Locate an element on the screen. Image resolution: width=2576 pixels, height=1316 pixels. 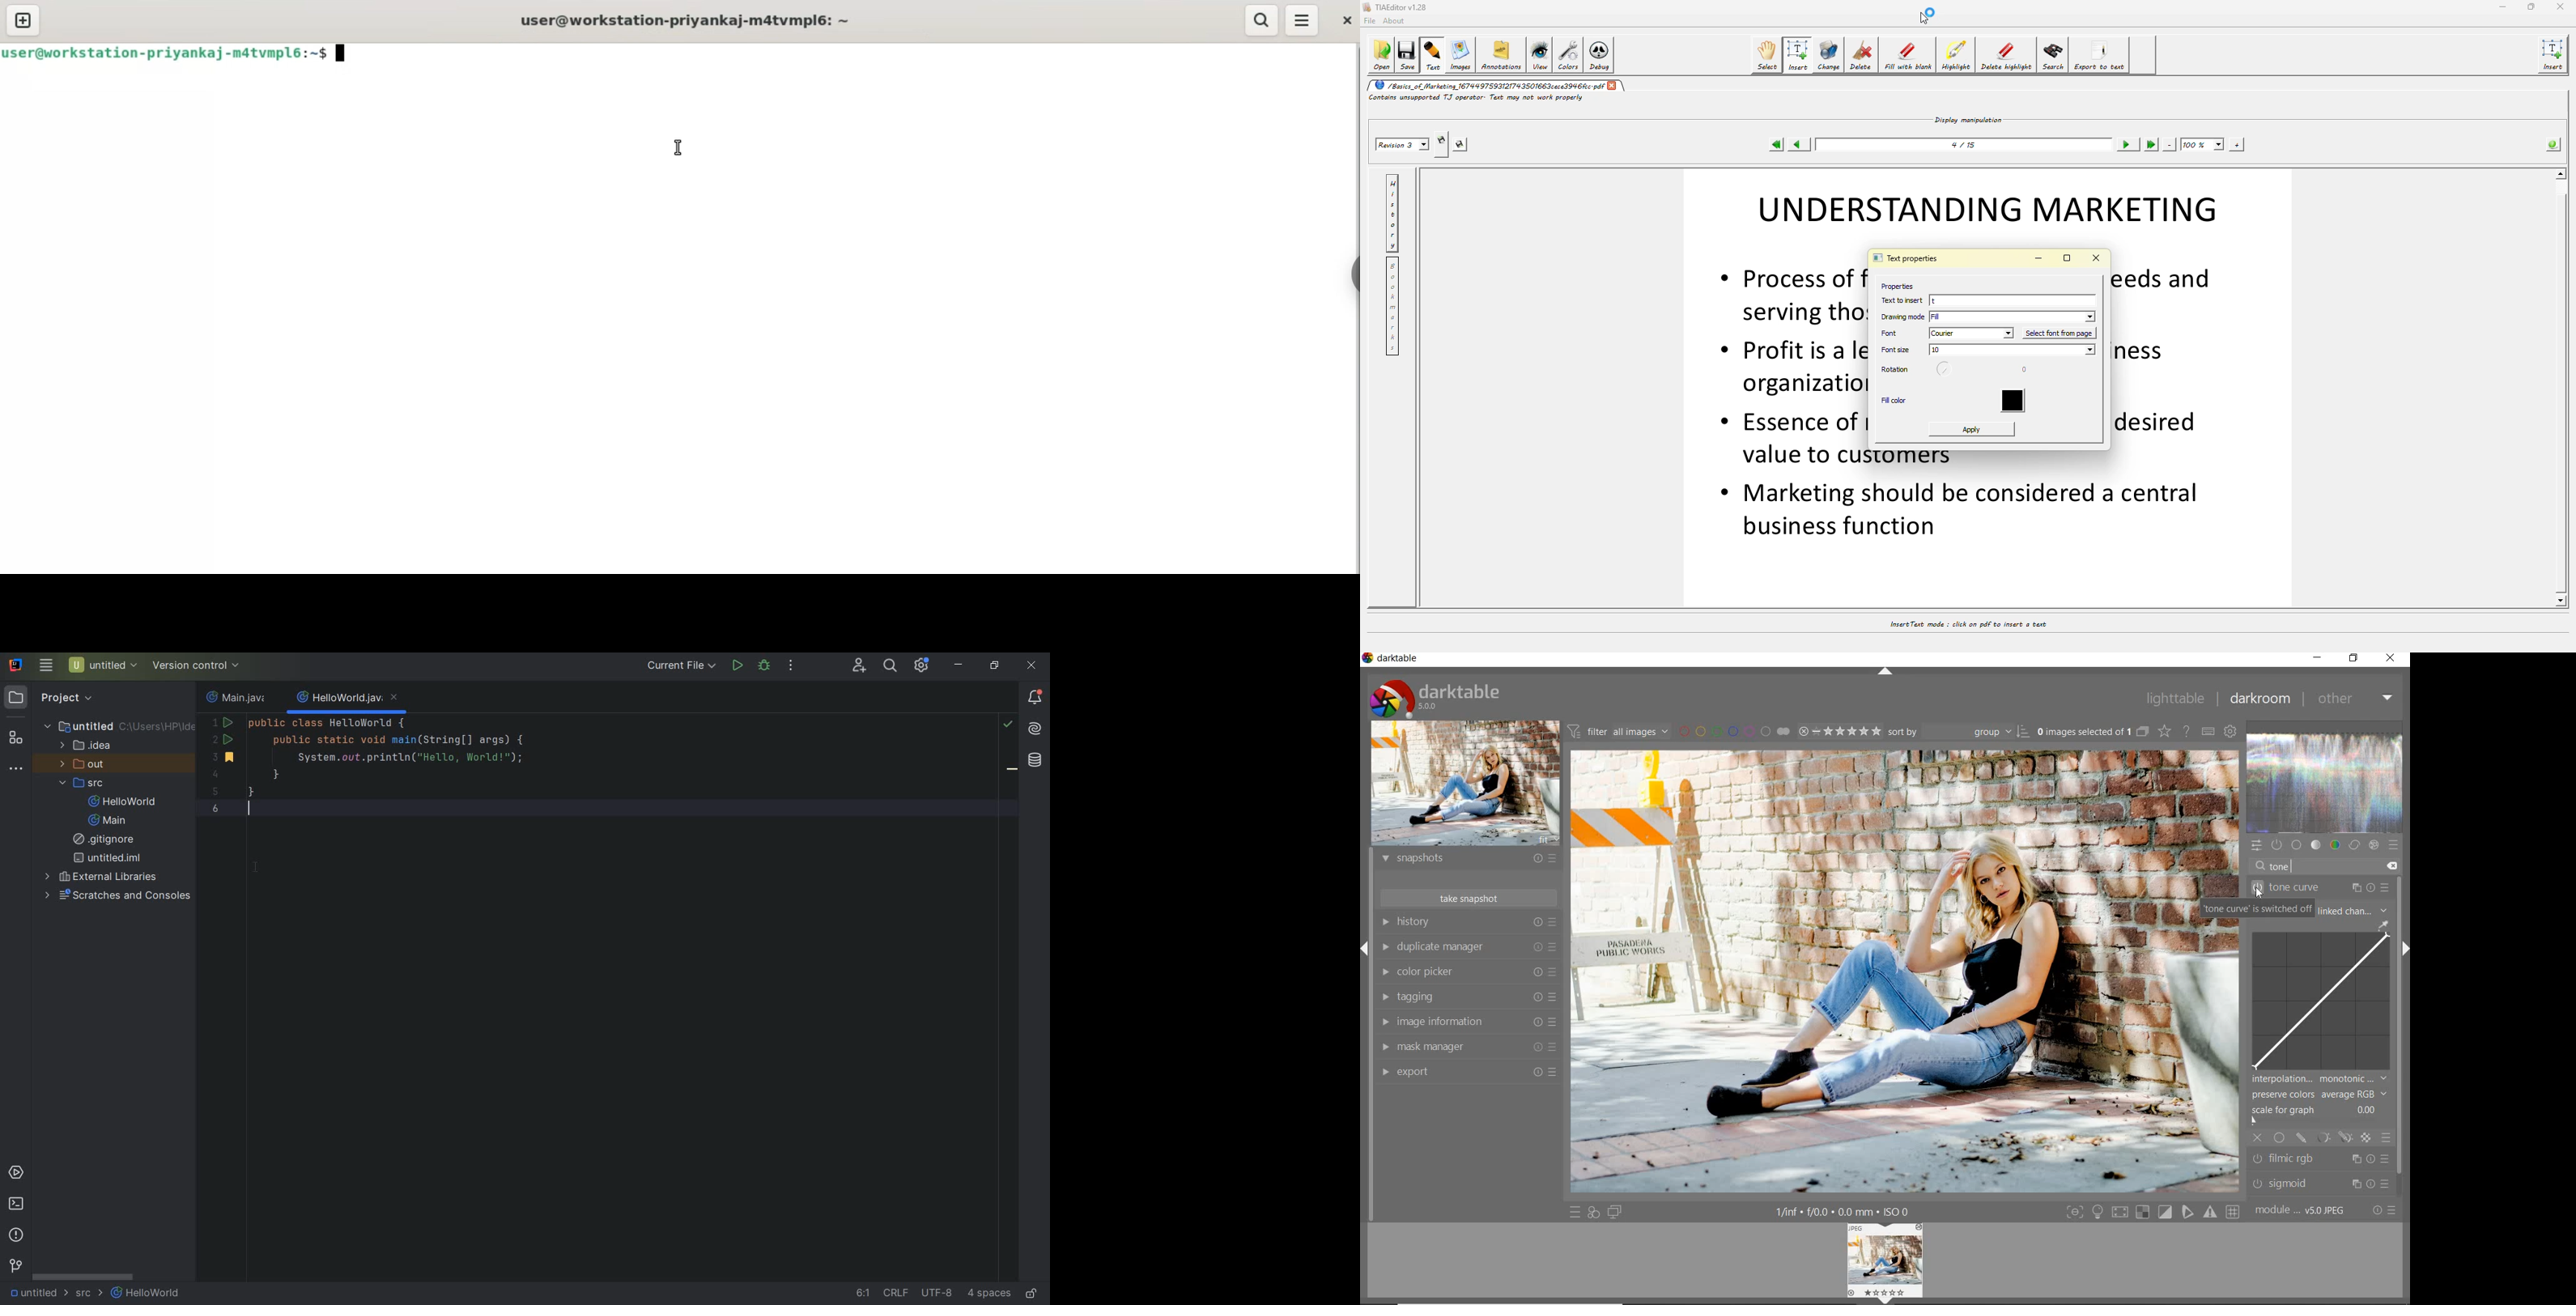
darkroom is located at coordinates (2260, 699).